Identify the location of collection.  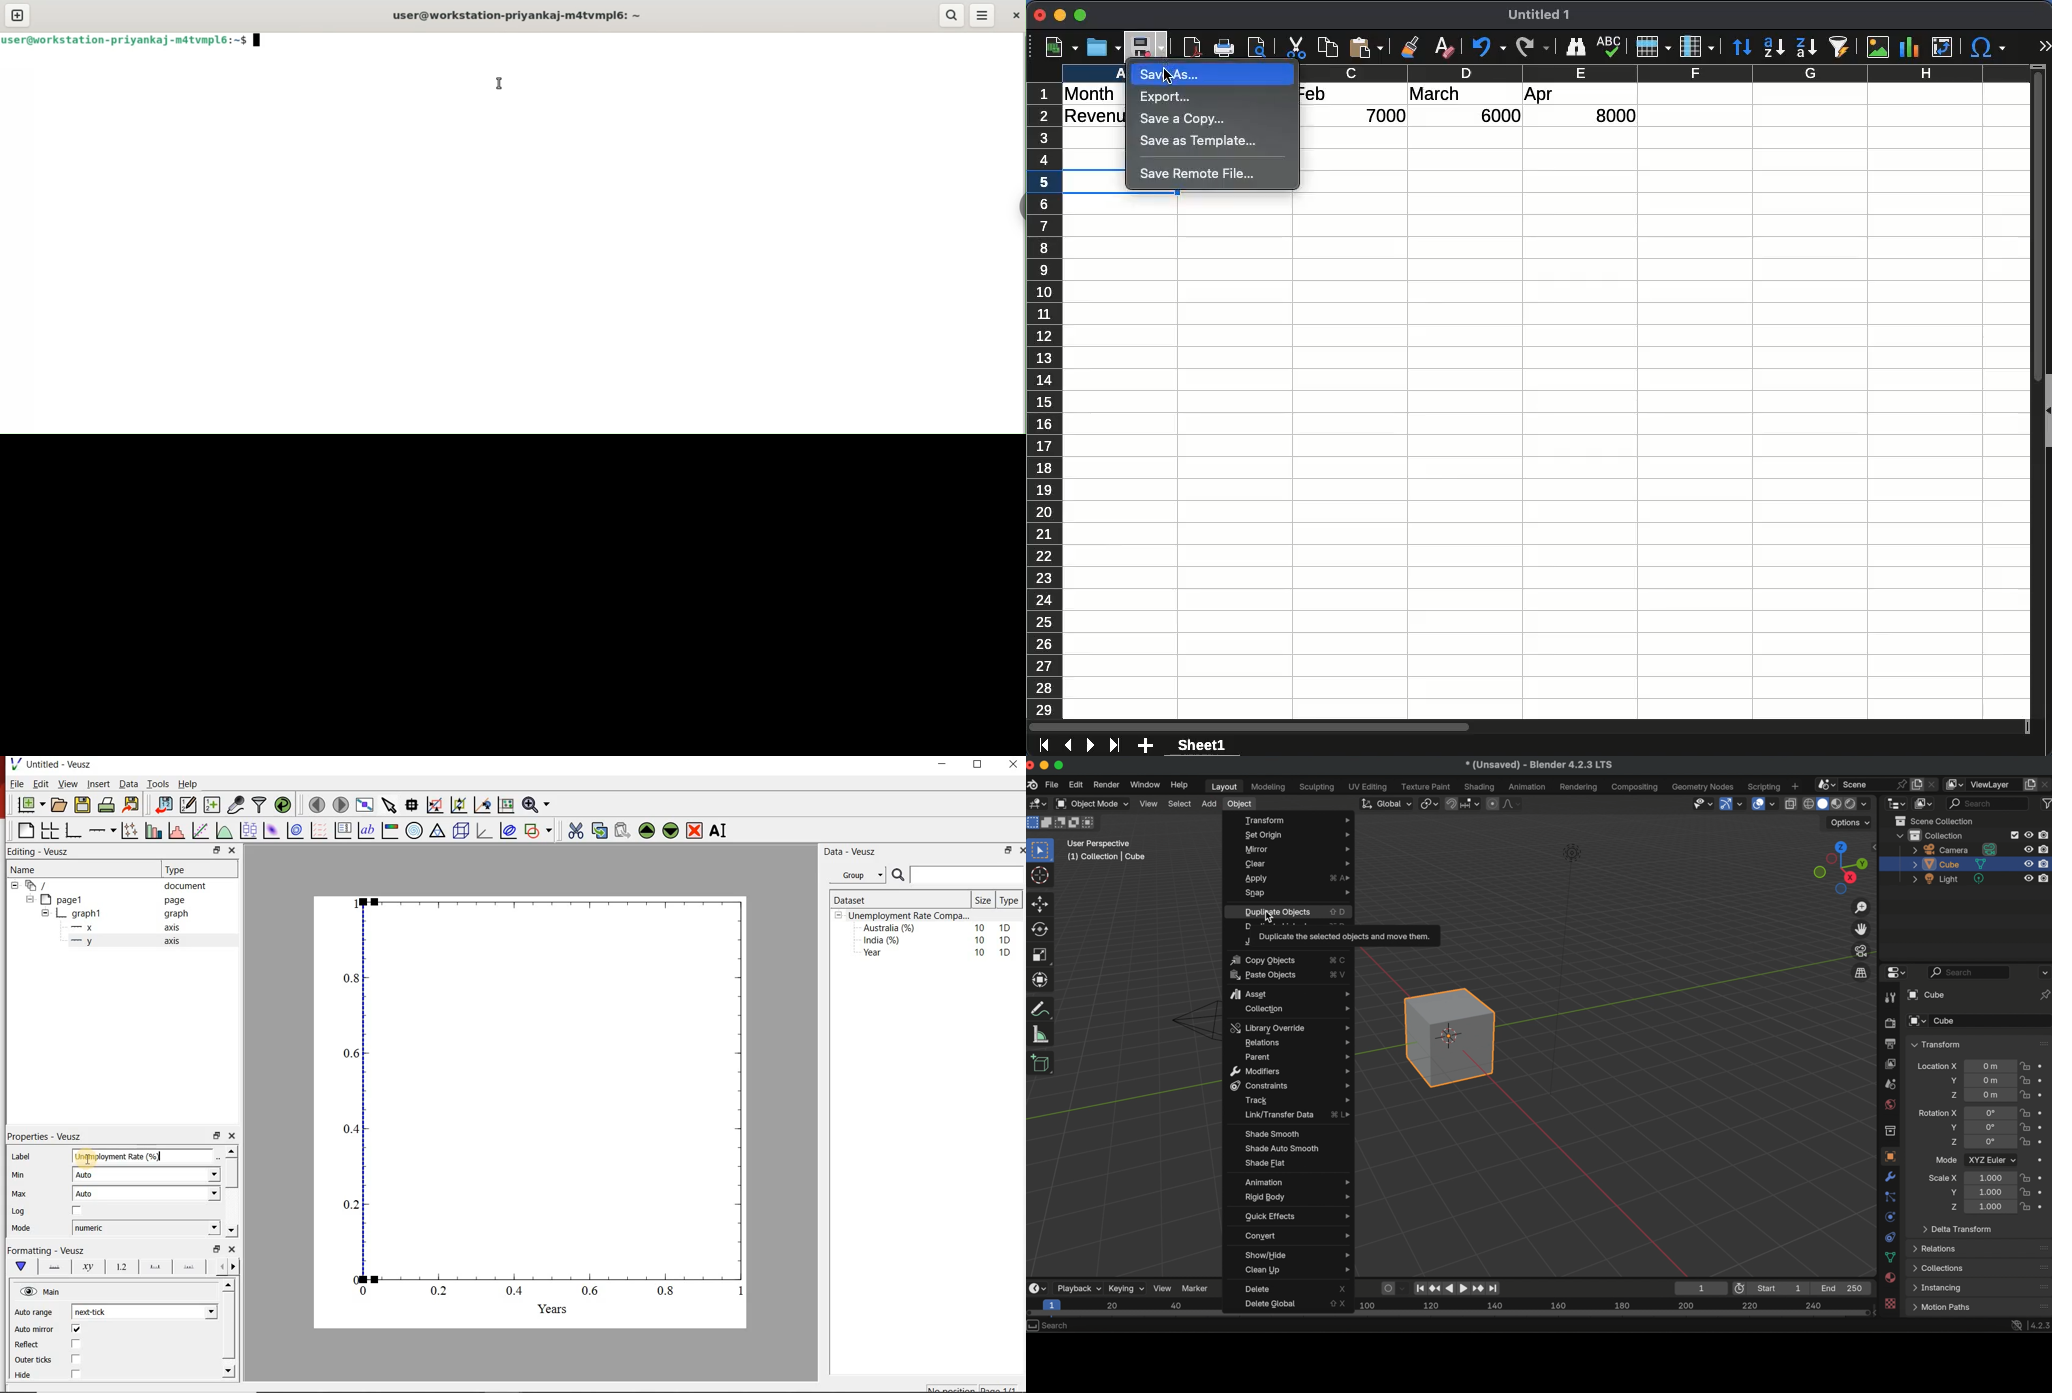
(1930, 835).